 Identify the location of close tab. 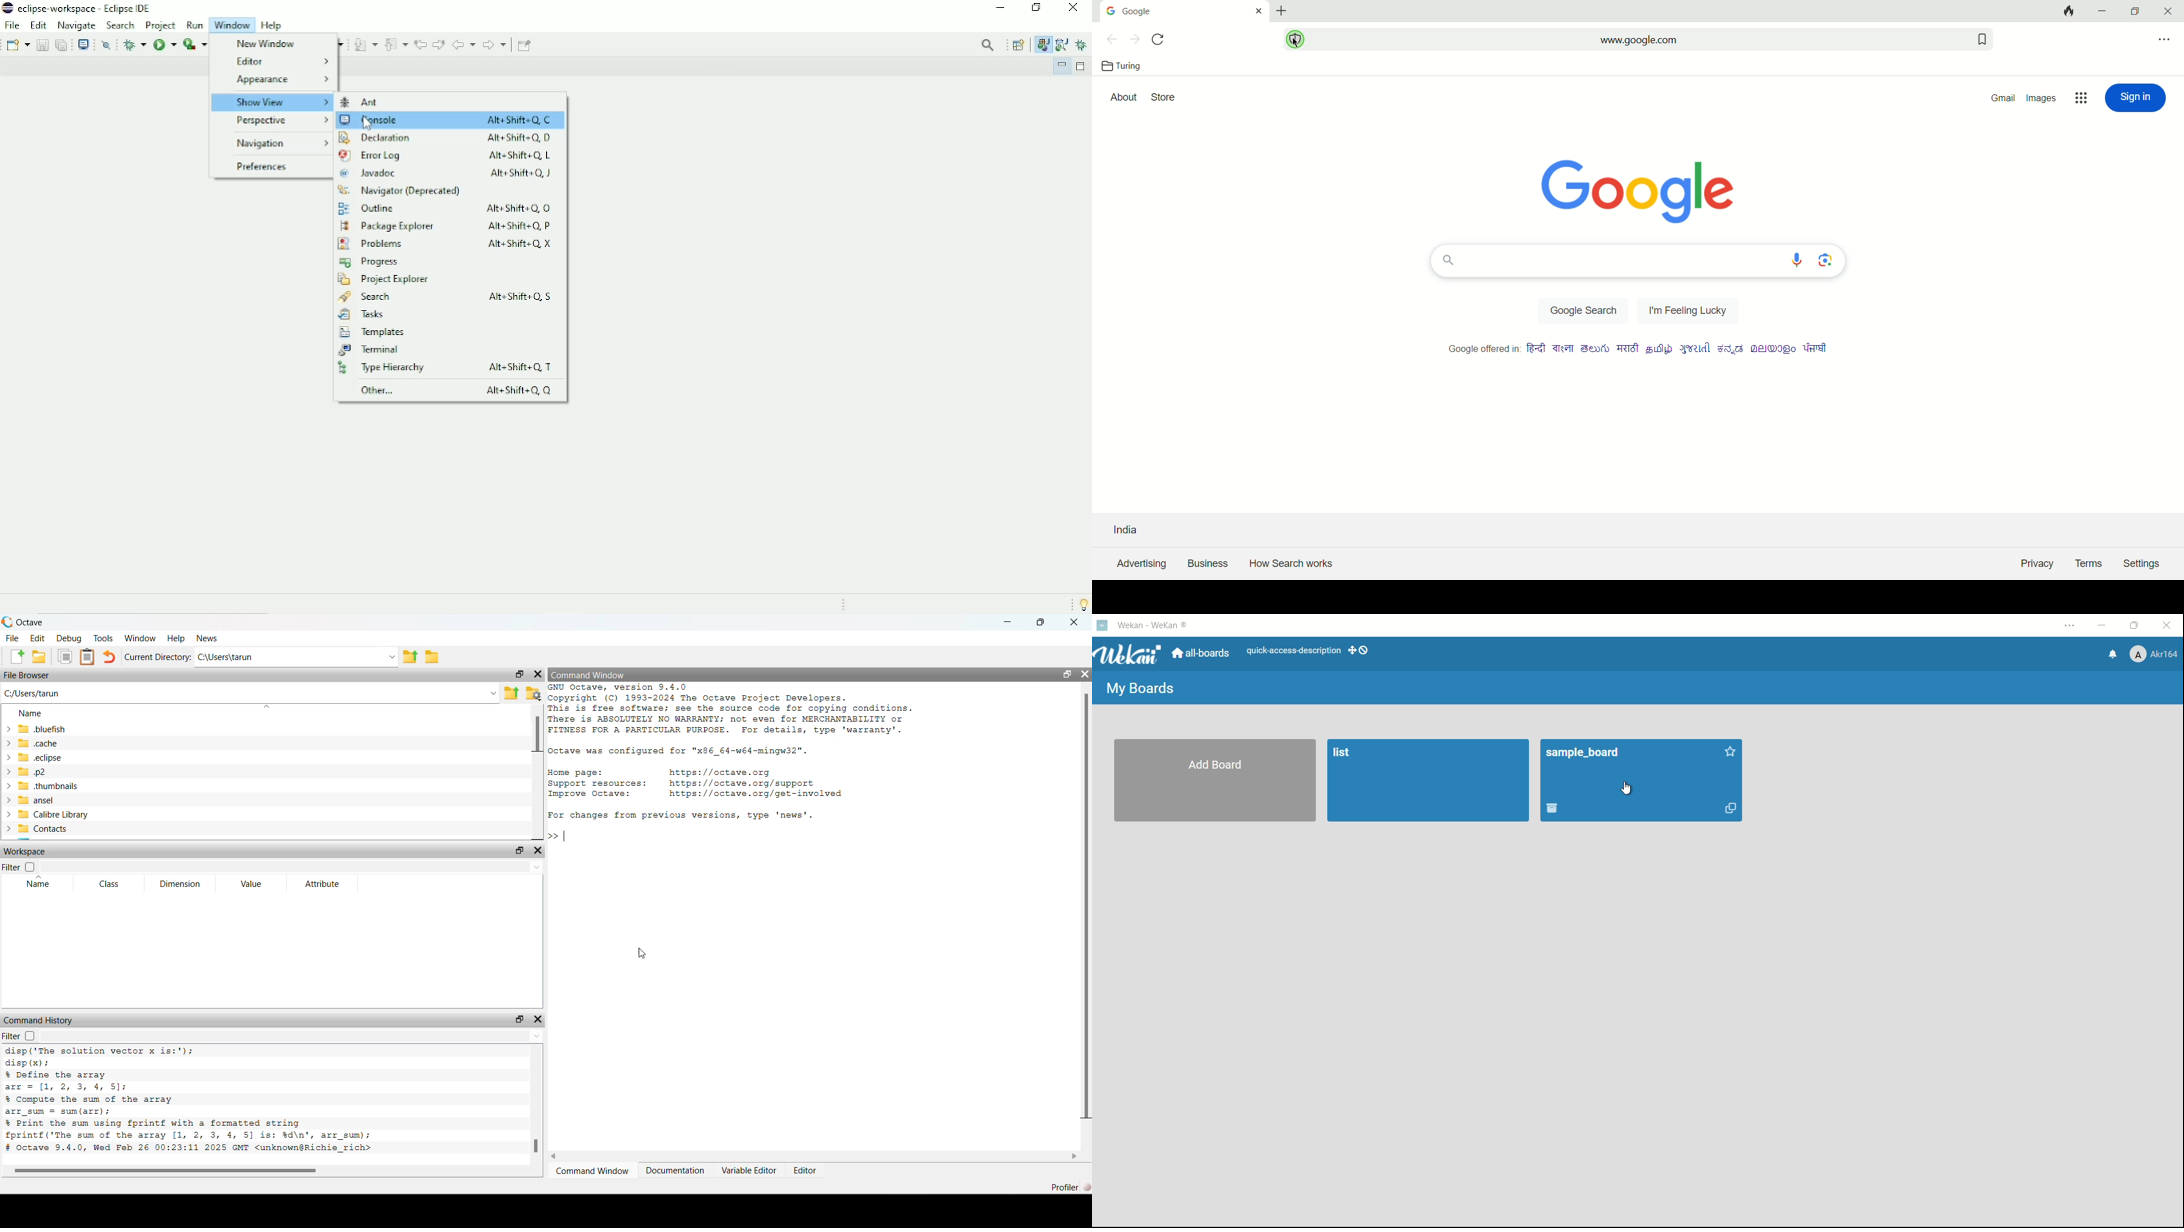
(1255, 11).